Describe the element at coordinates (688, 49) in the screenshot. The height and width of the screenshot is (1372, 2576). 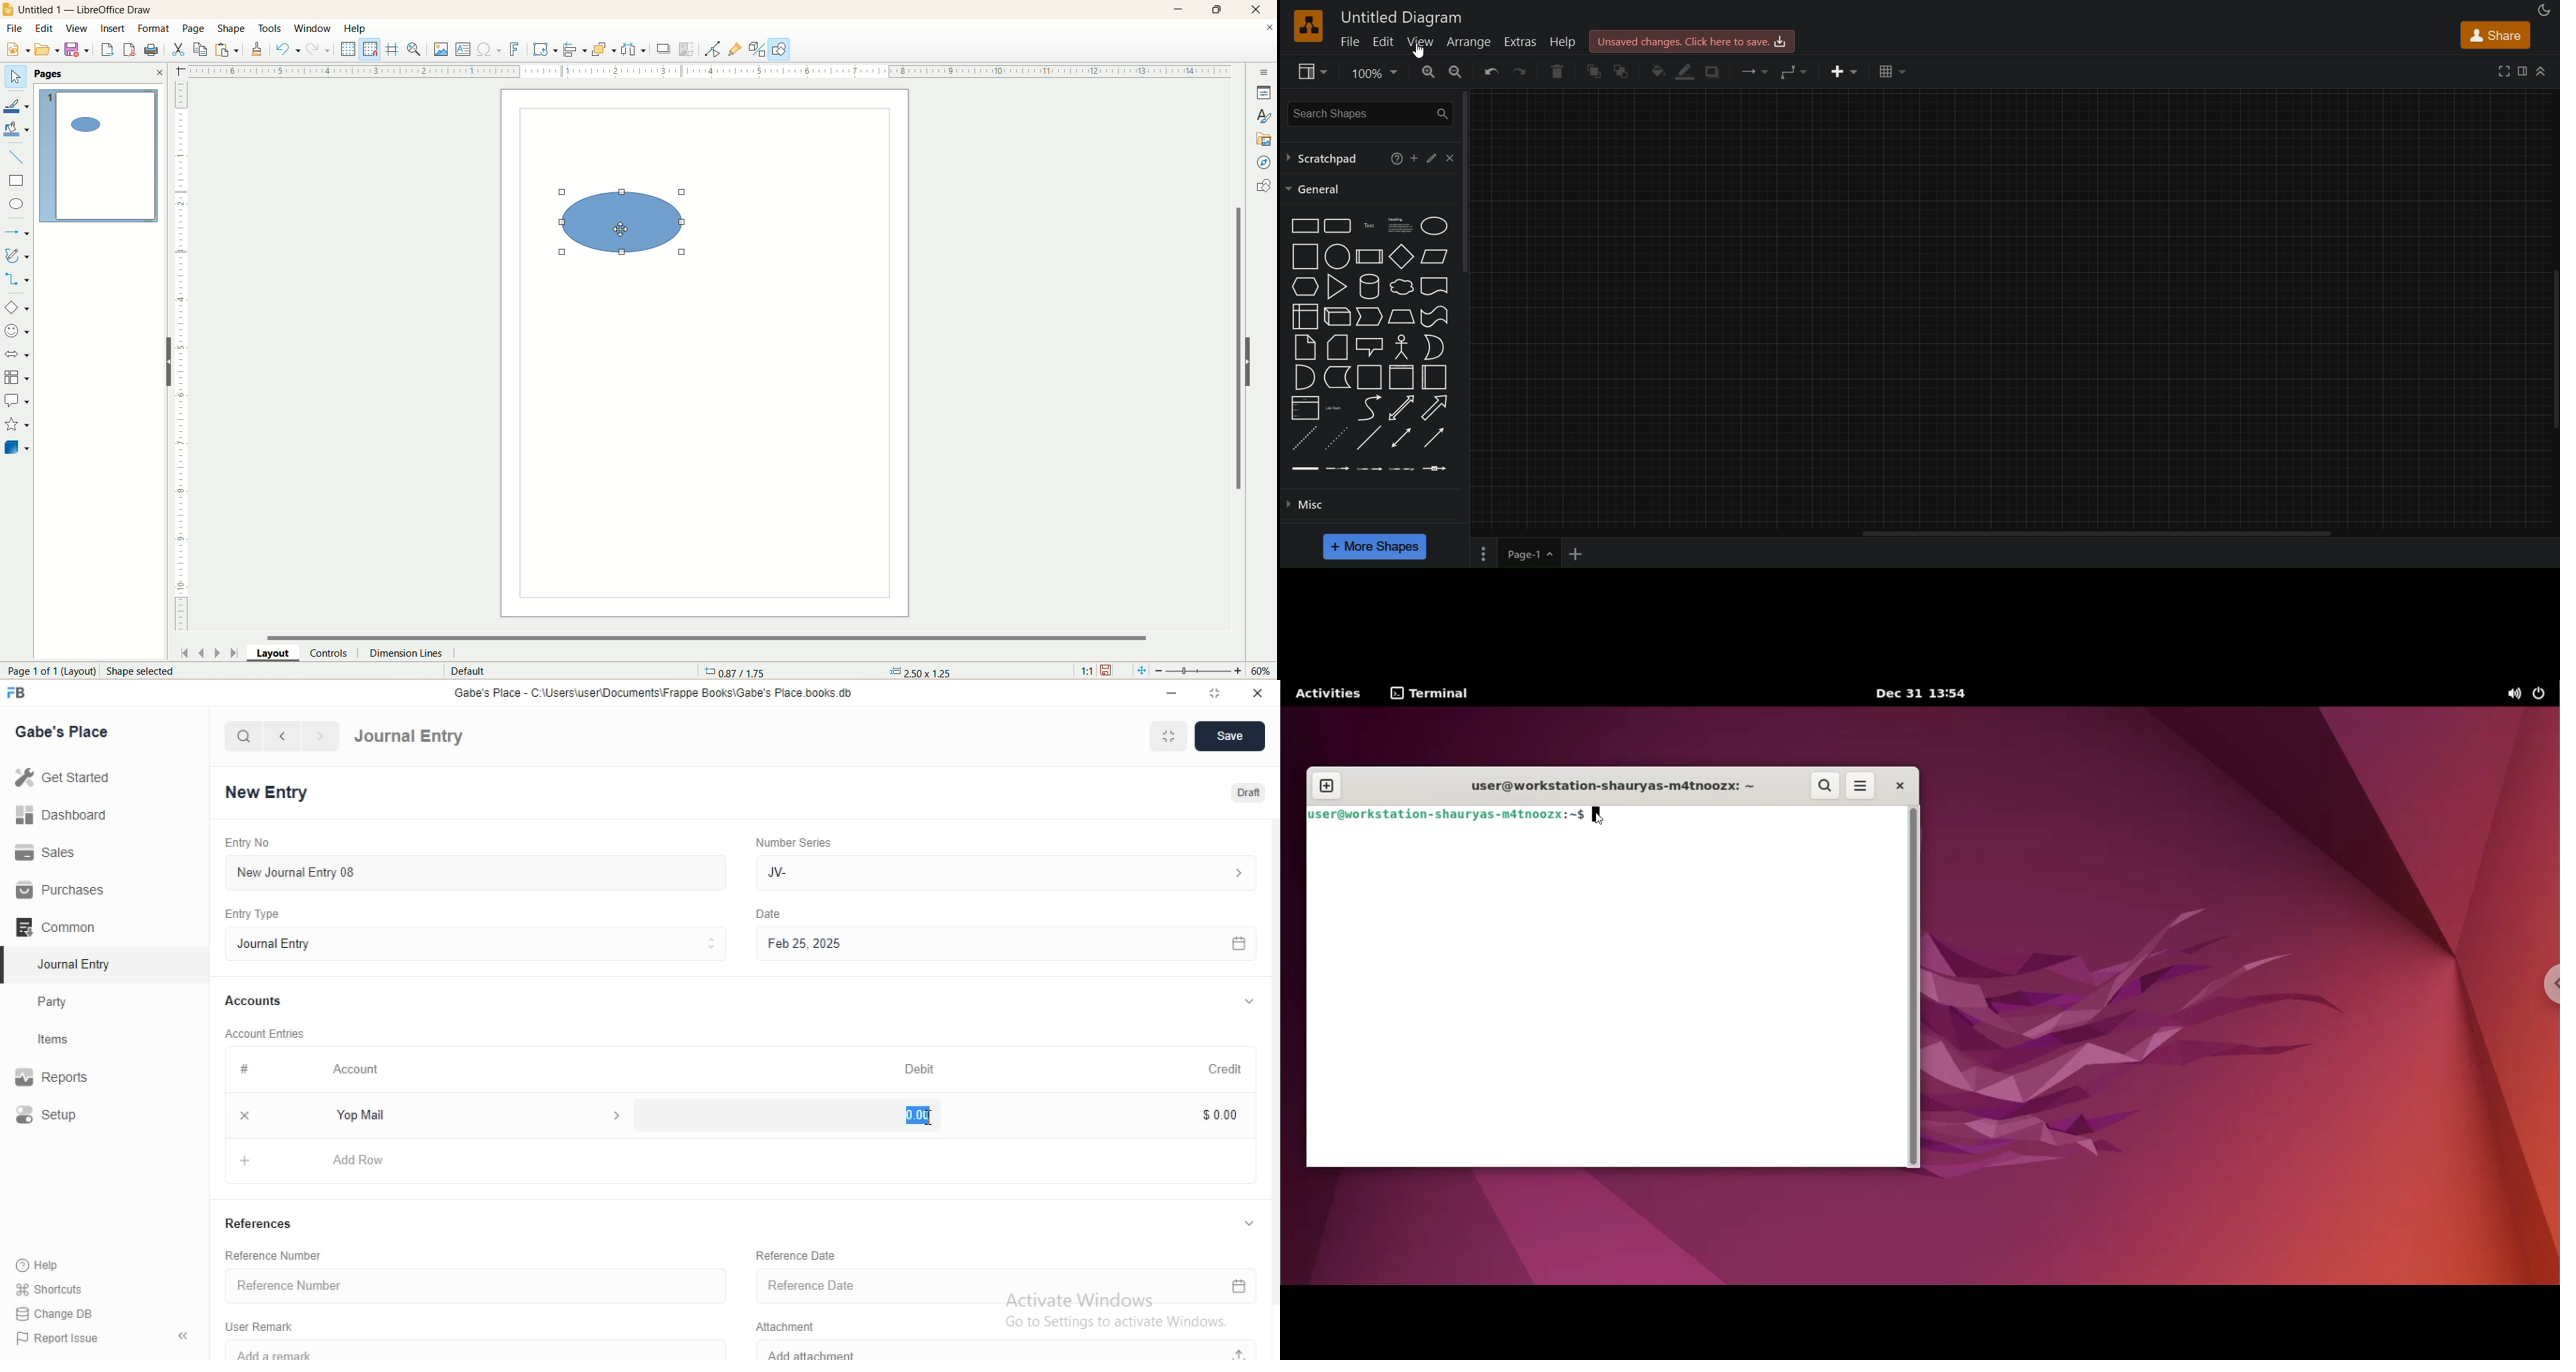
I see `crop image` at that location.